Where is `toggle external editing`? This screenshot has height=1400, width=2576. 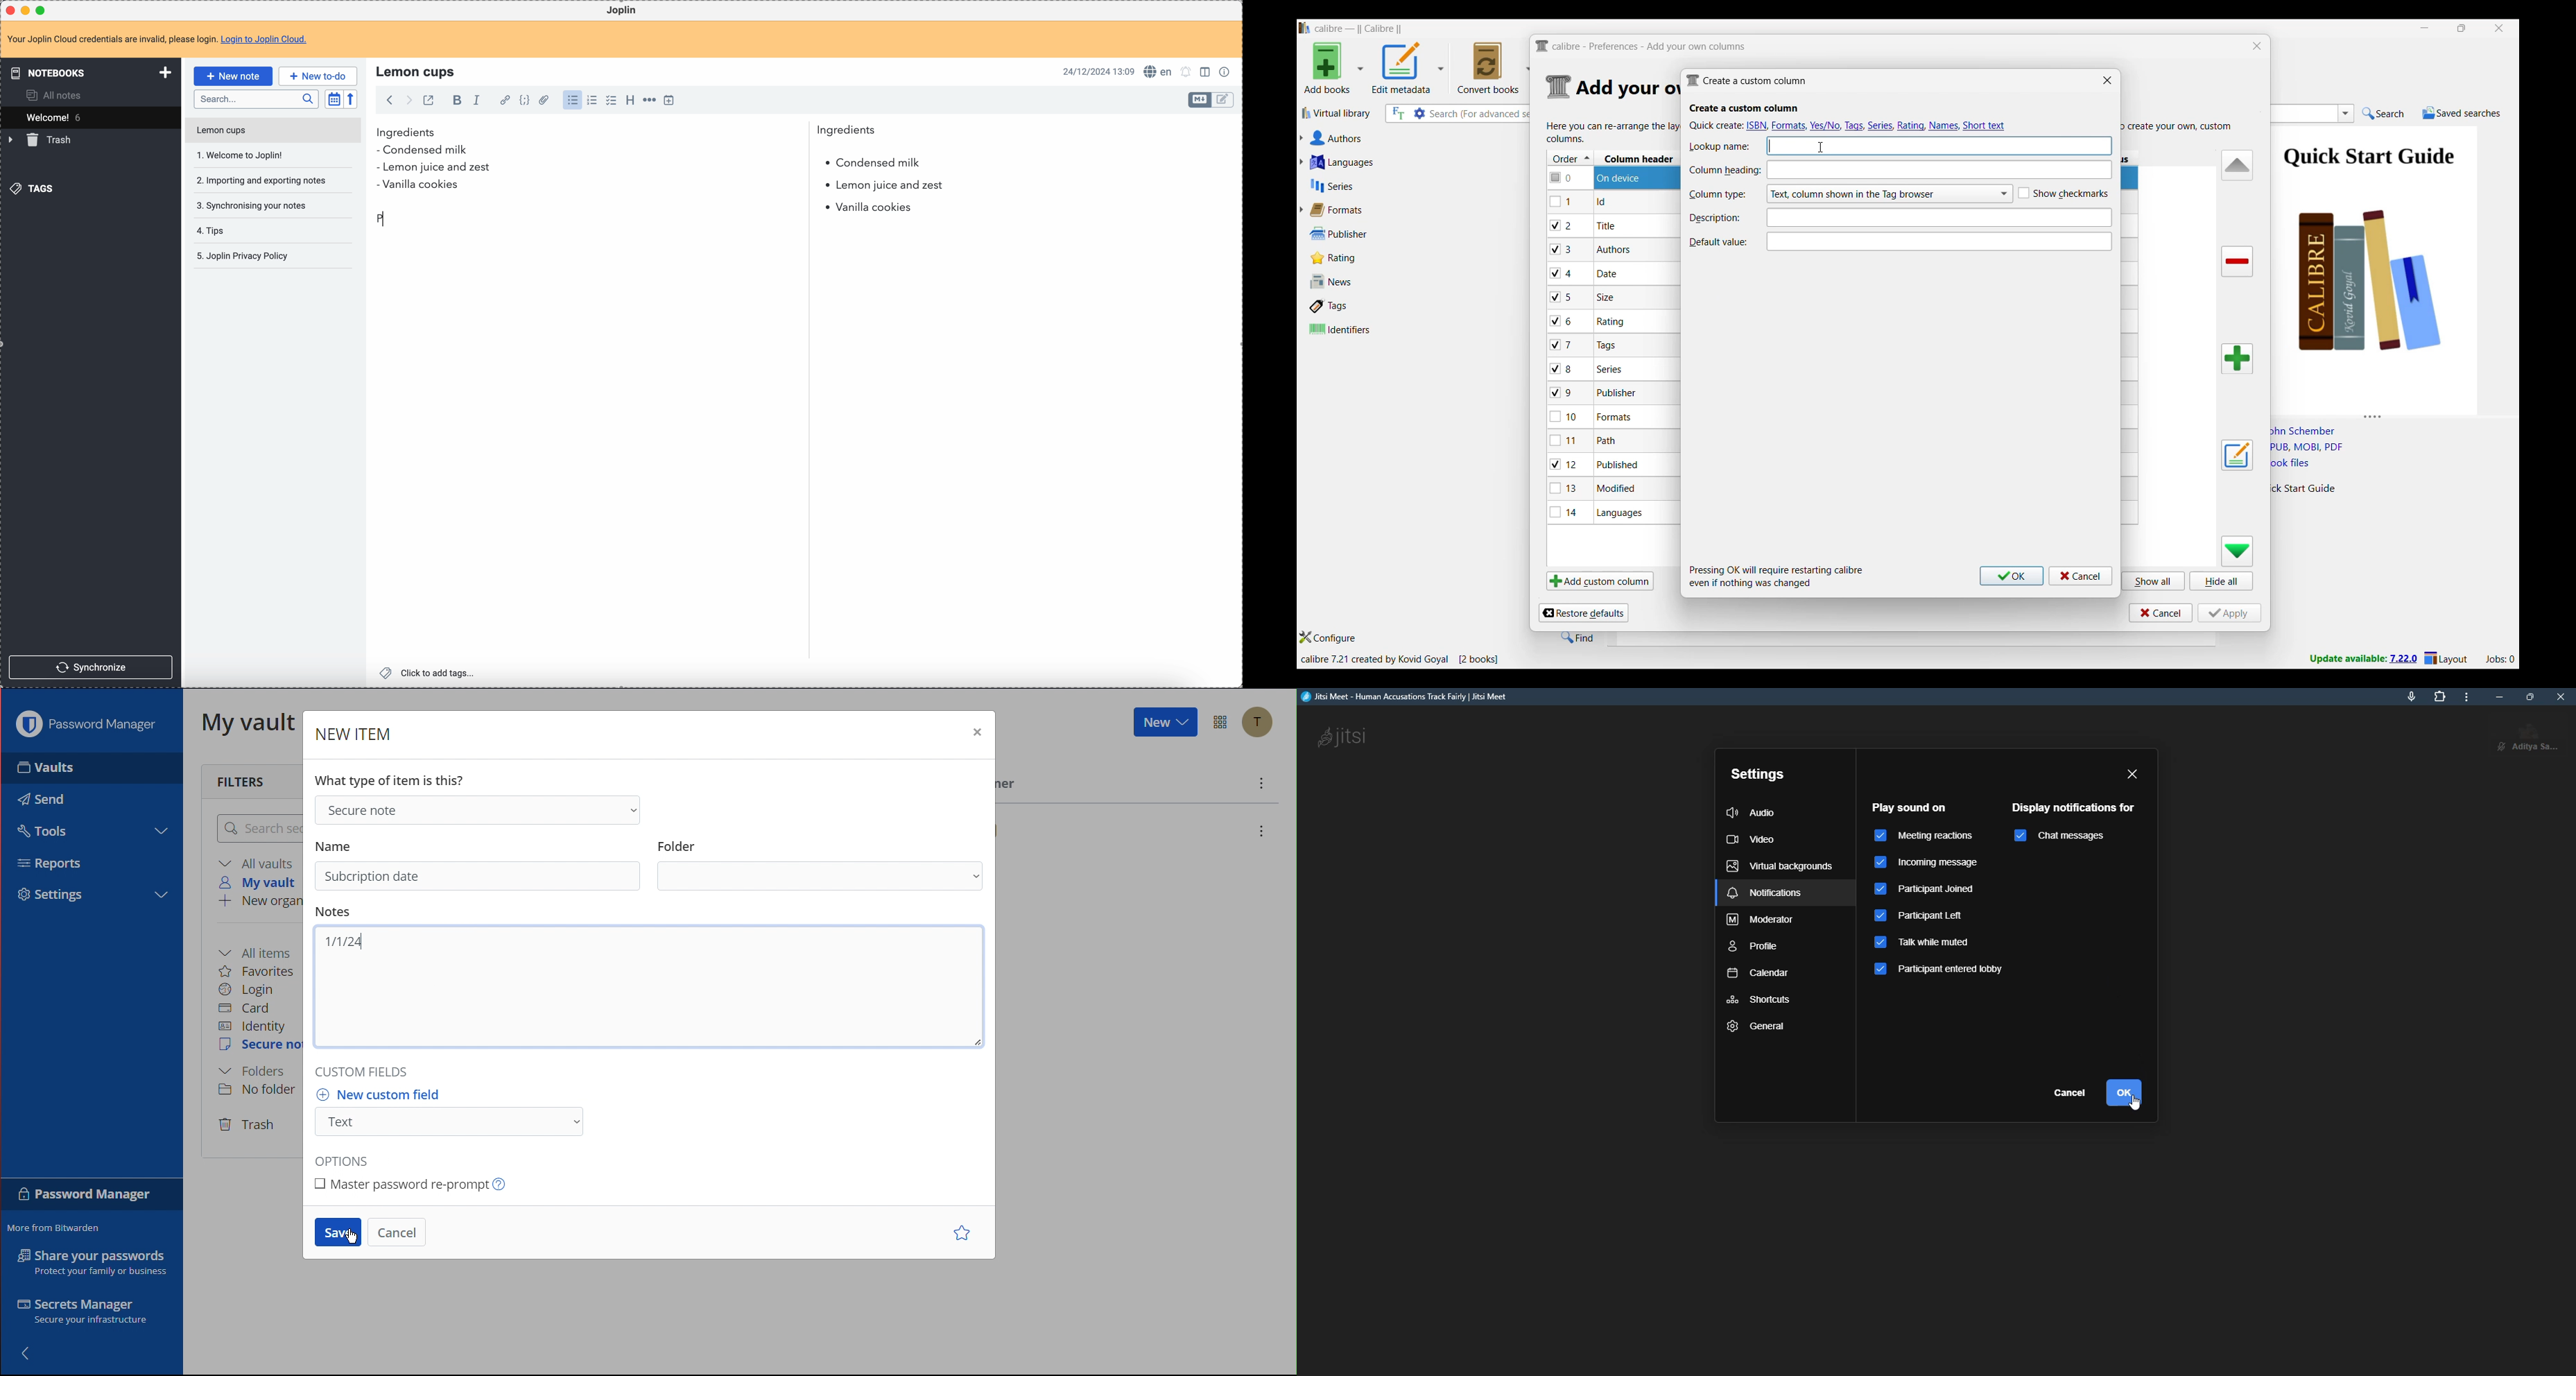 toggle external editing is located at coordinates (427, 102).